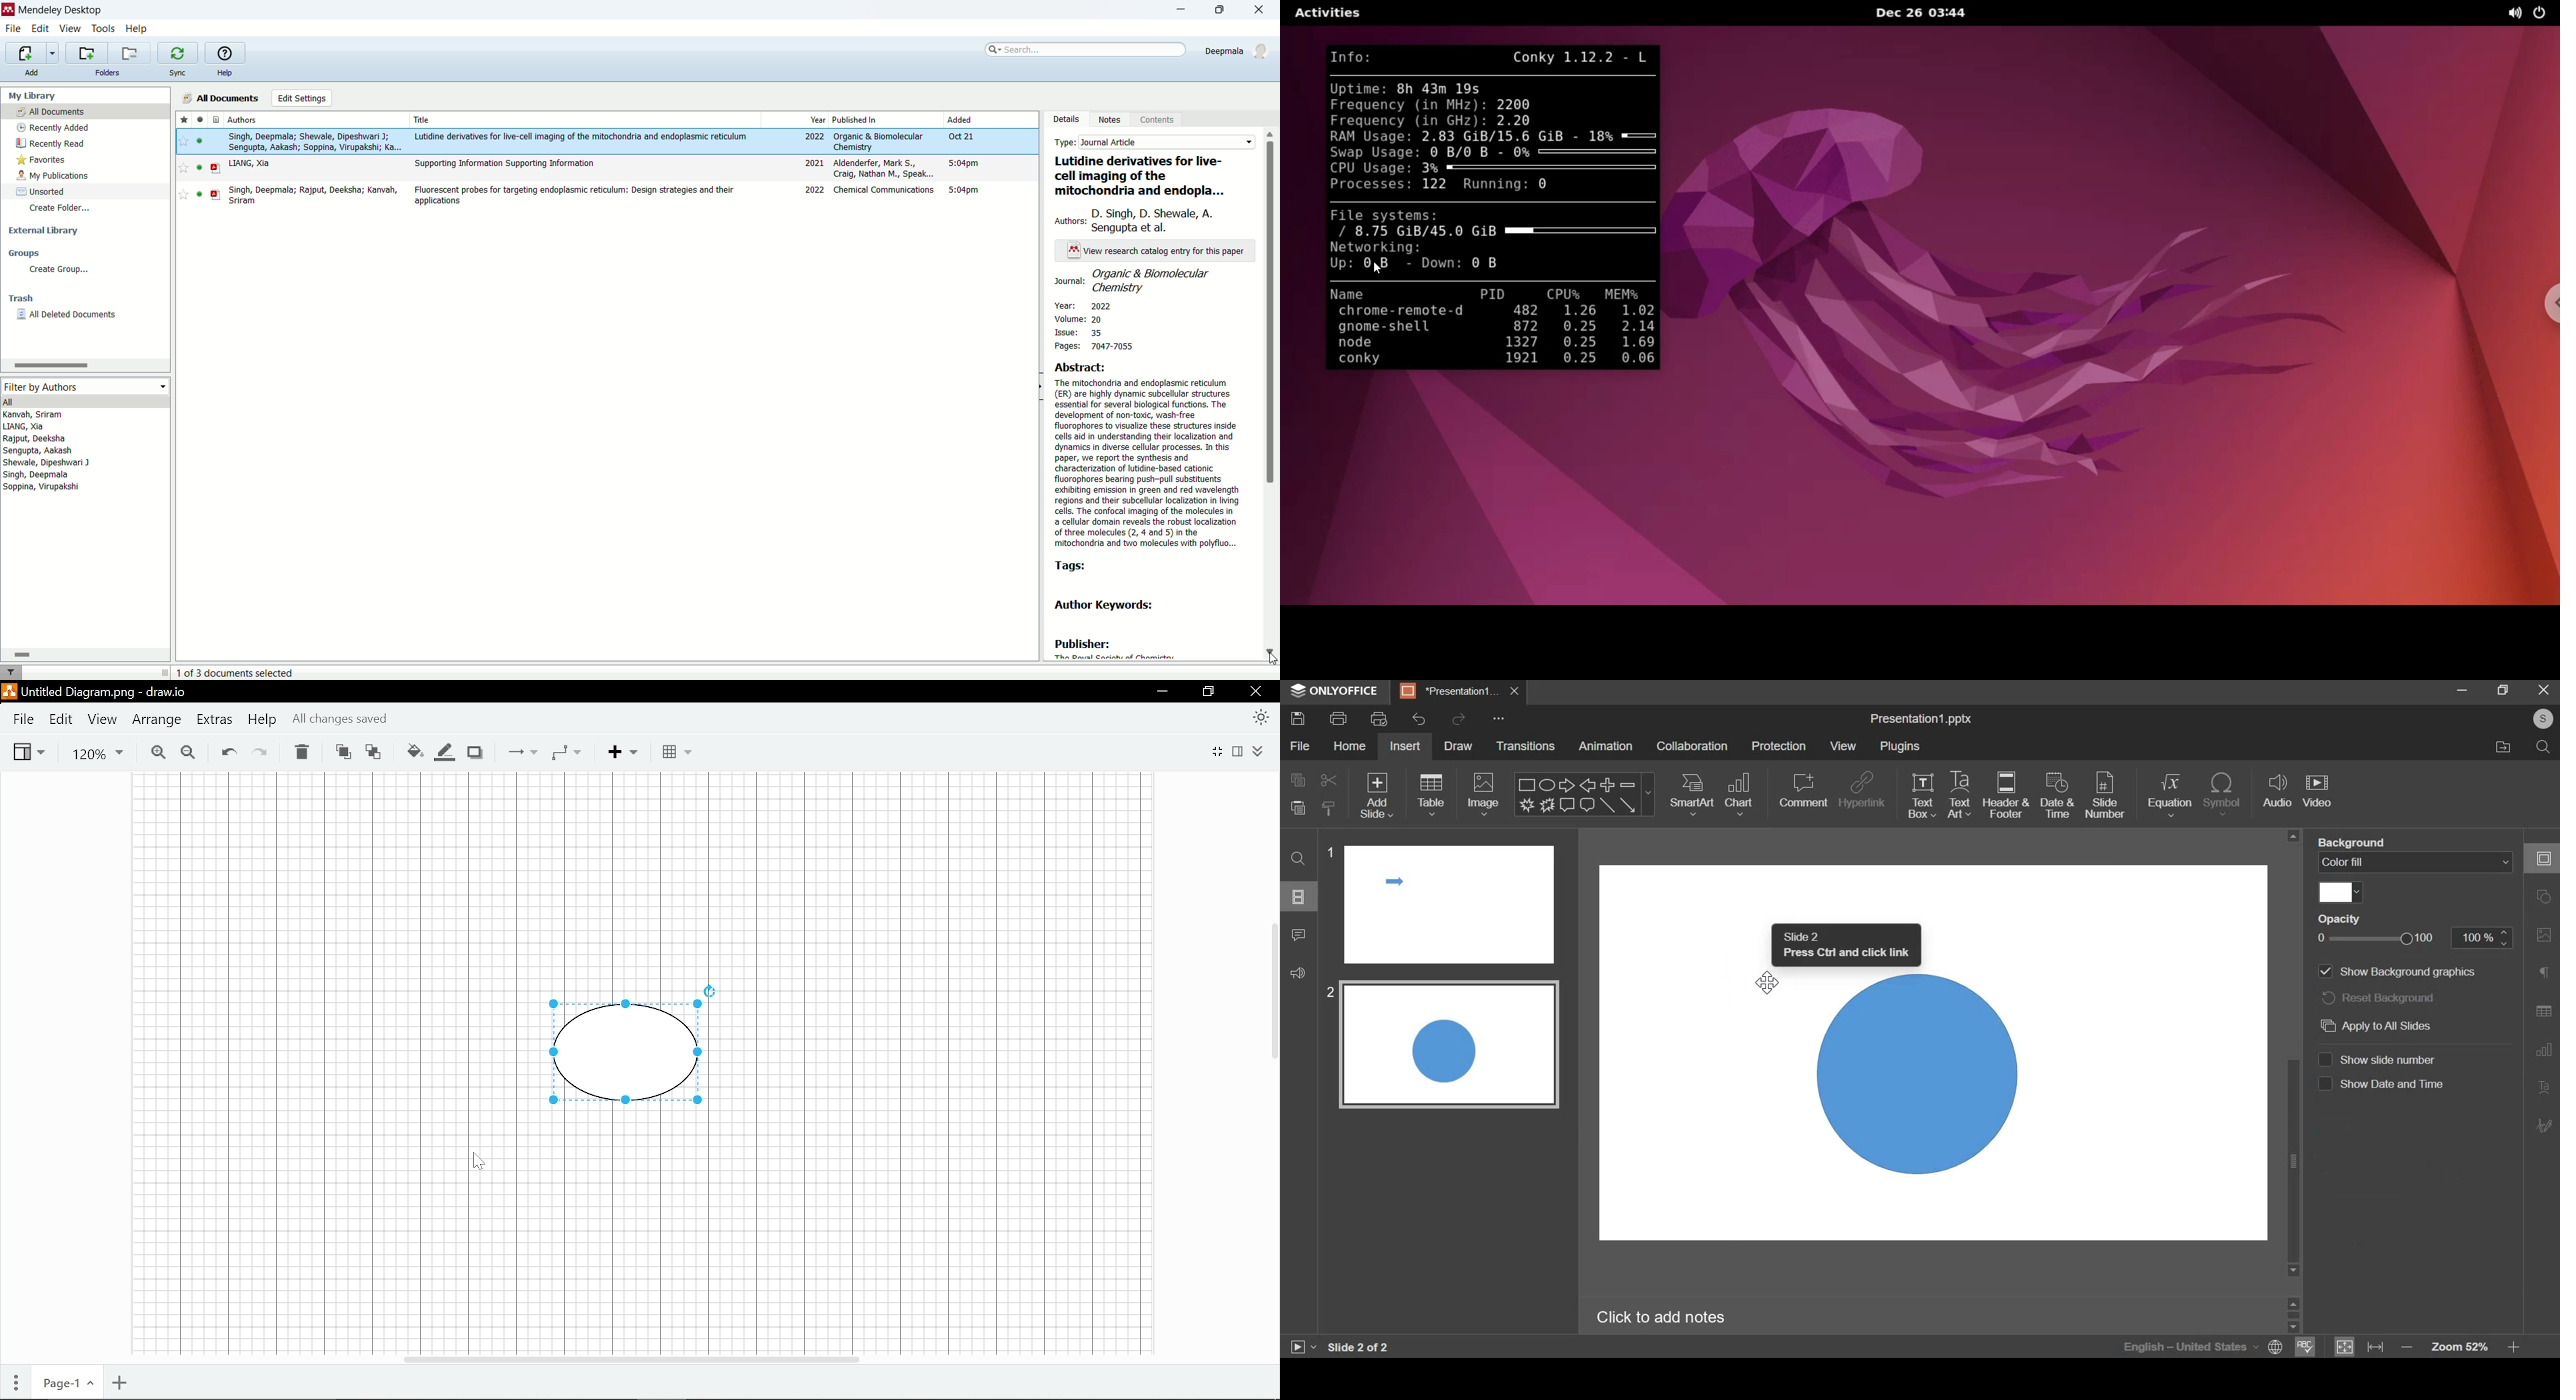 The image size is (2576, 1400). Describe the element at coordinates (1377, 795) in the screenshot. I see `add slide` at that location.